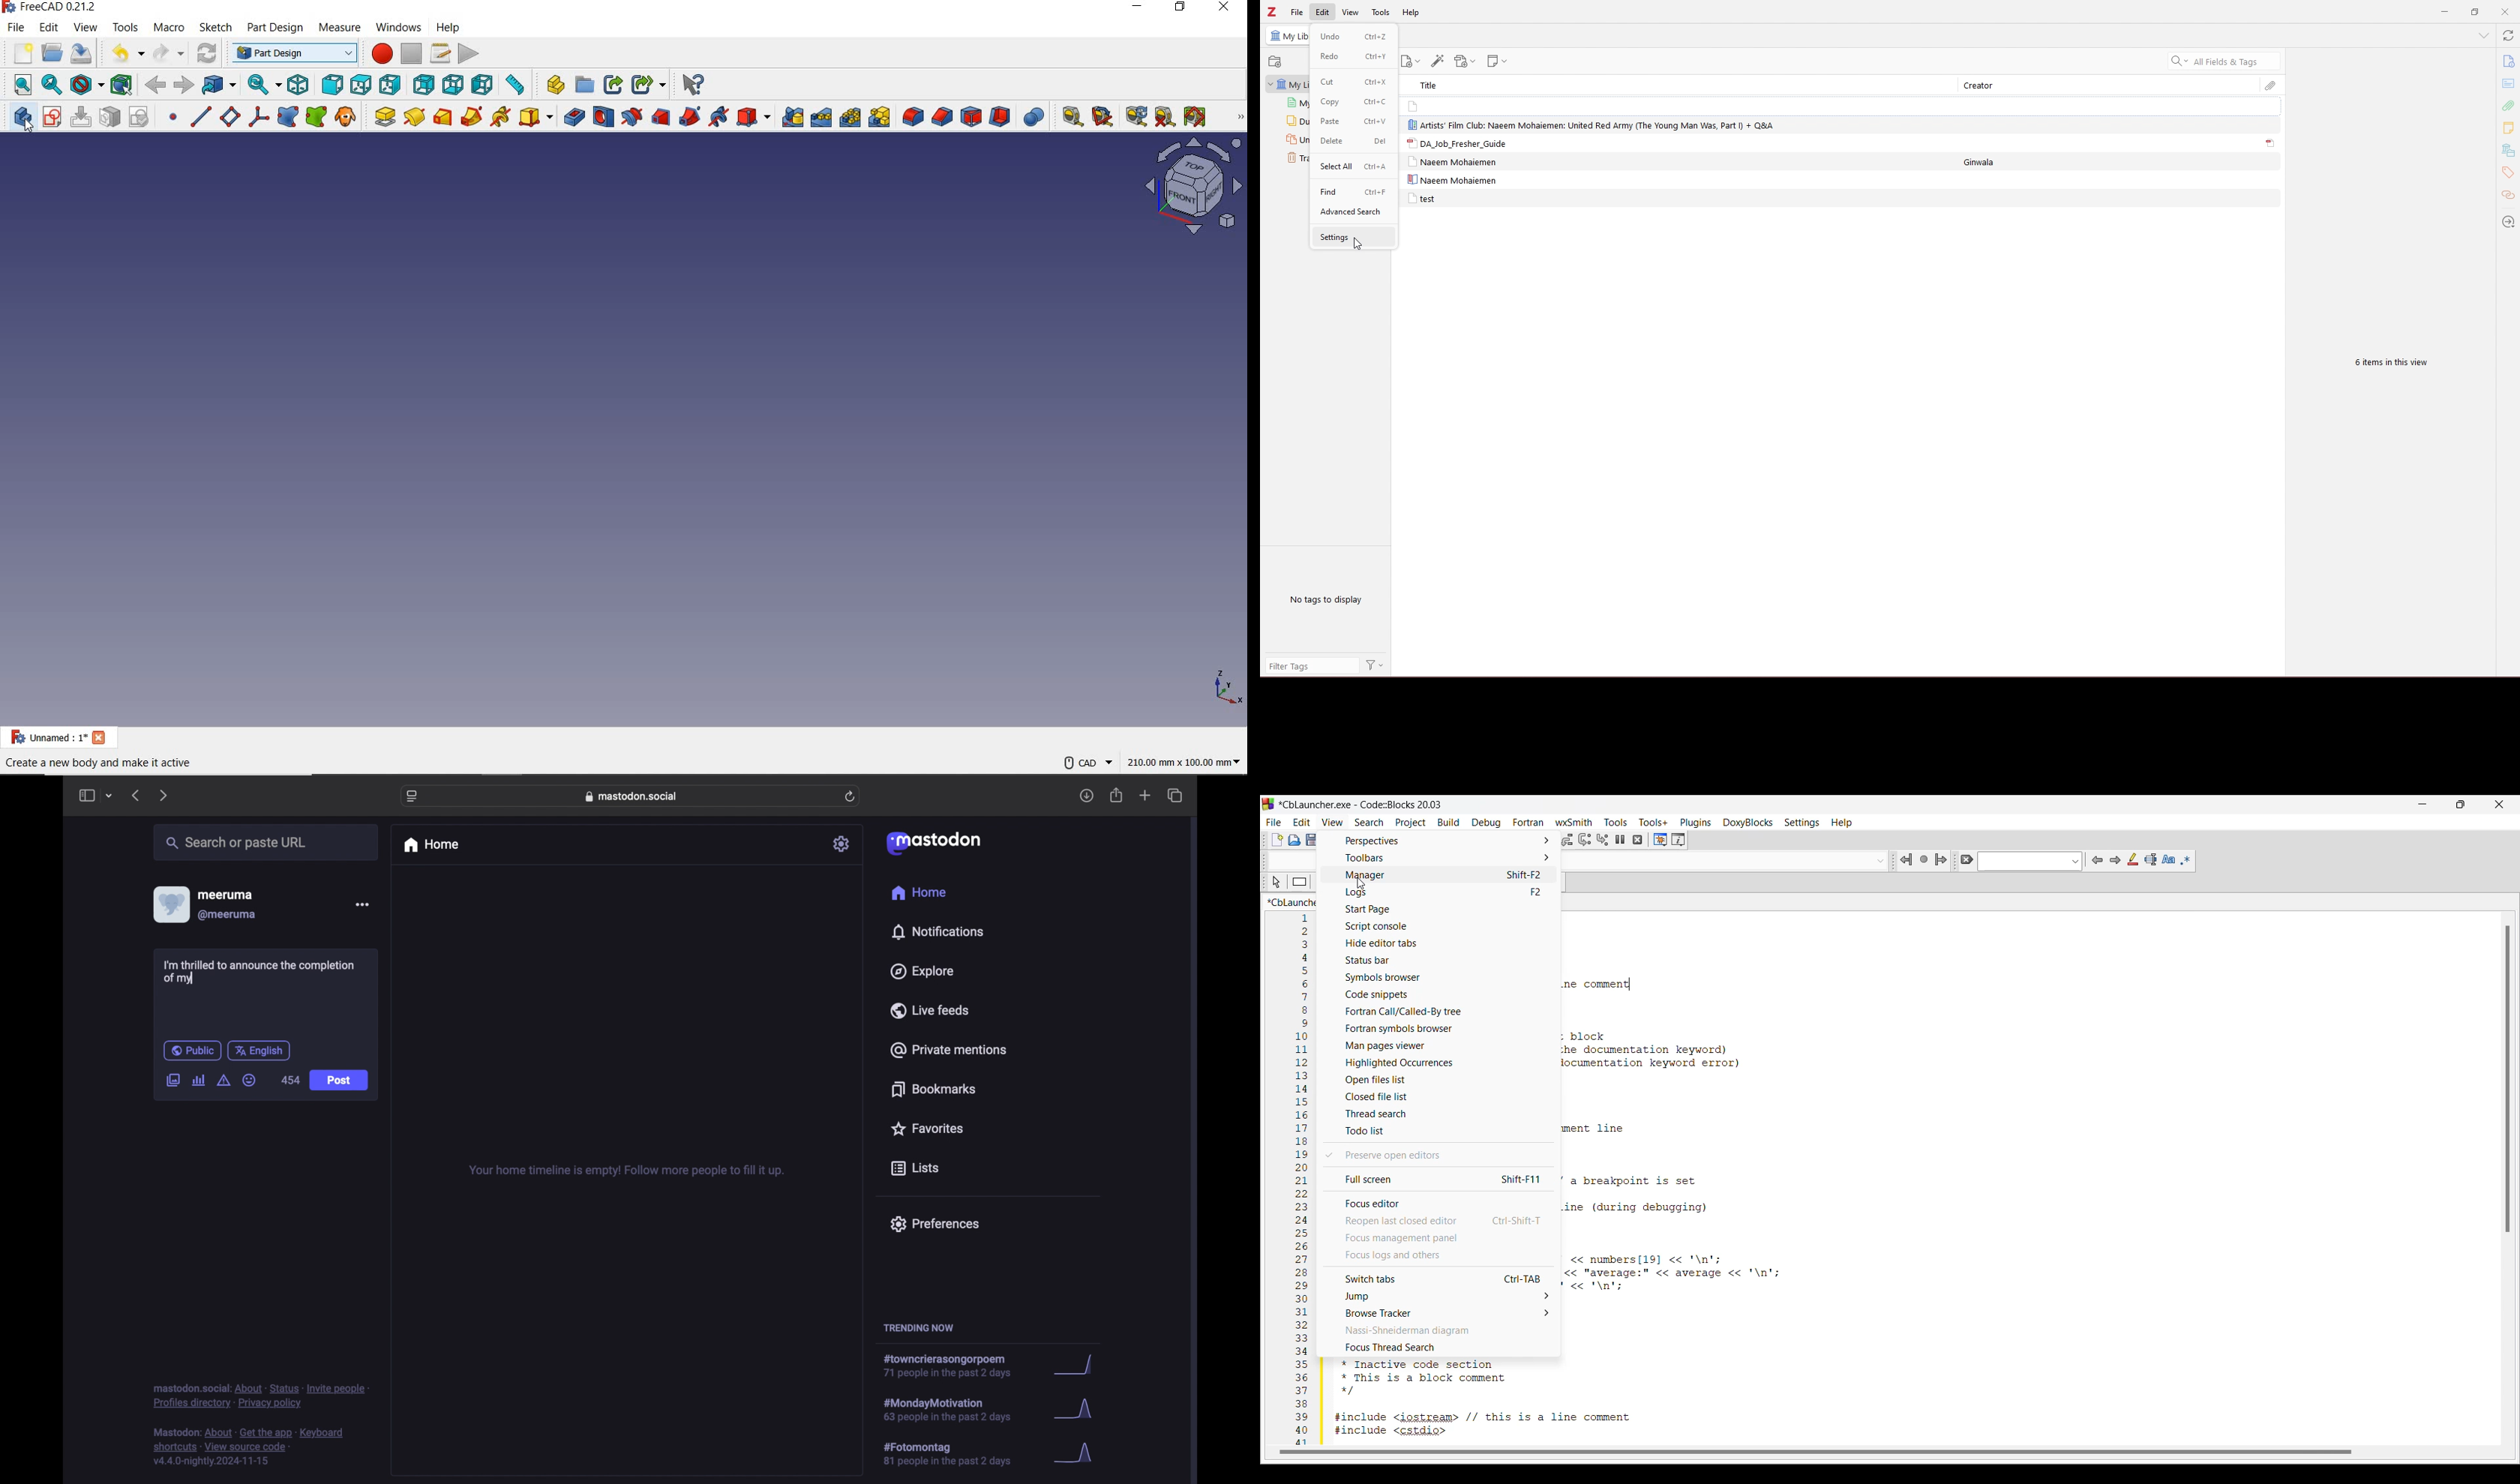 The height and width of the screenshot is (1484, 2520). I want to click on Switch tabs, so click(1438, 1277).